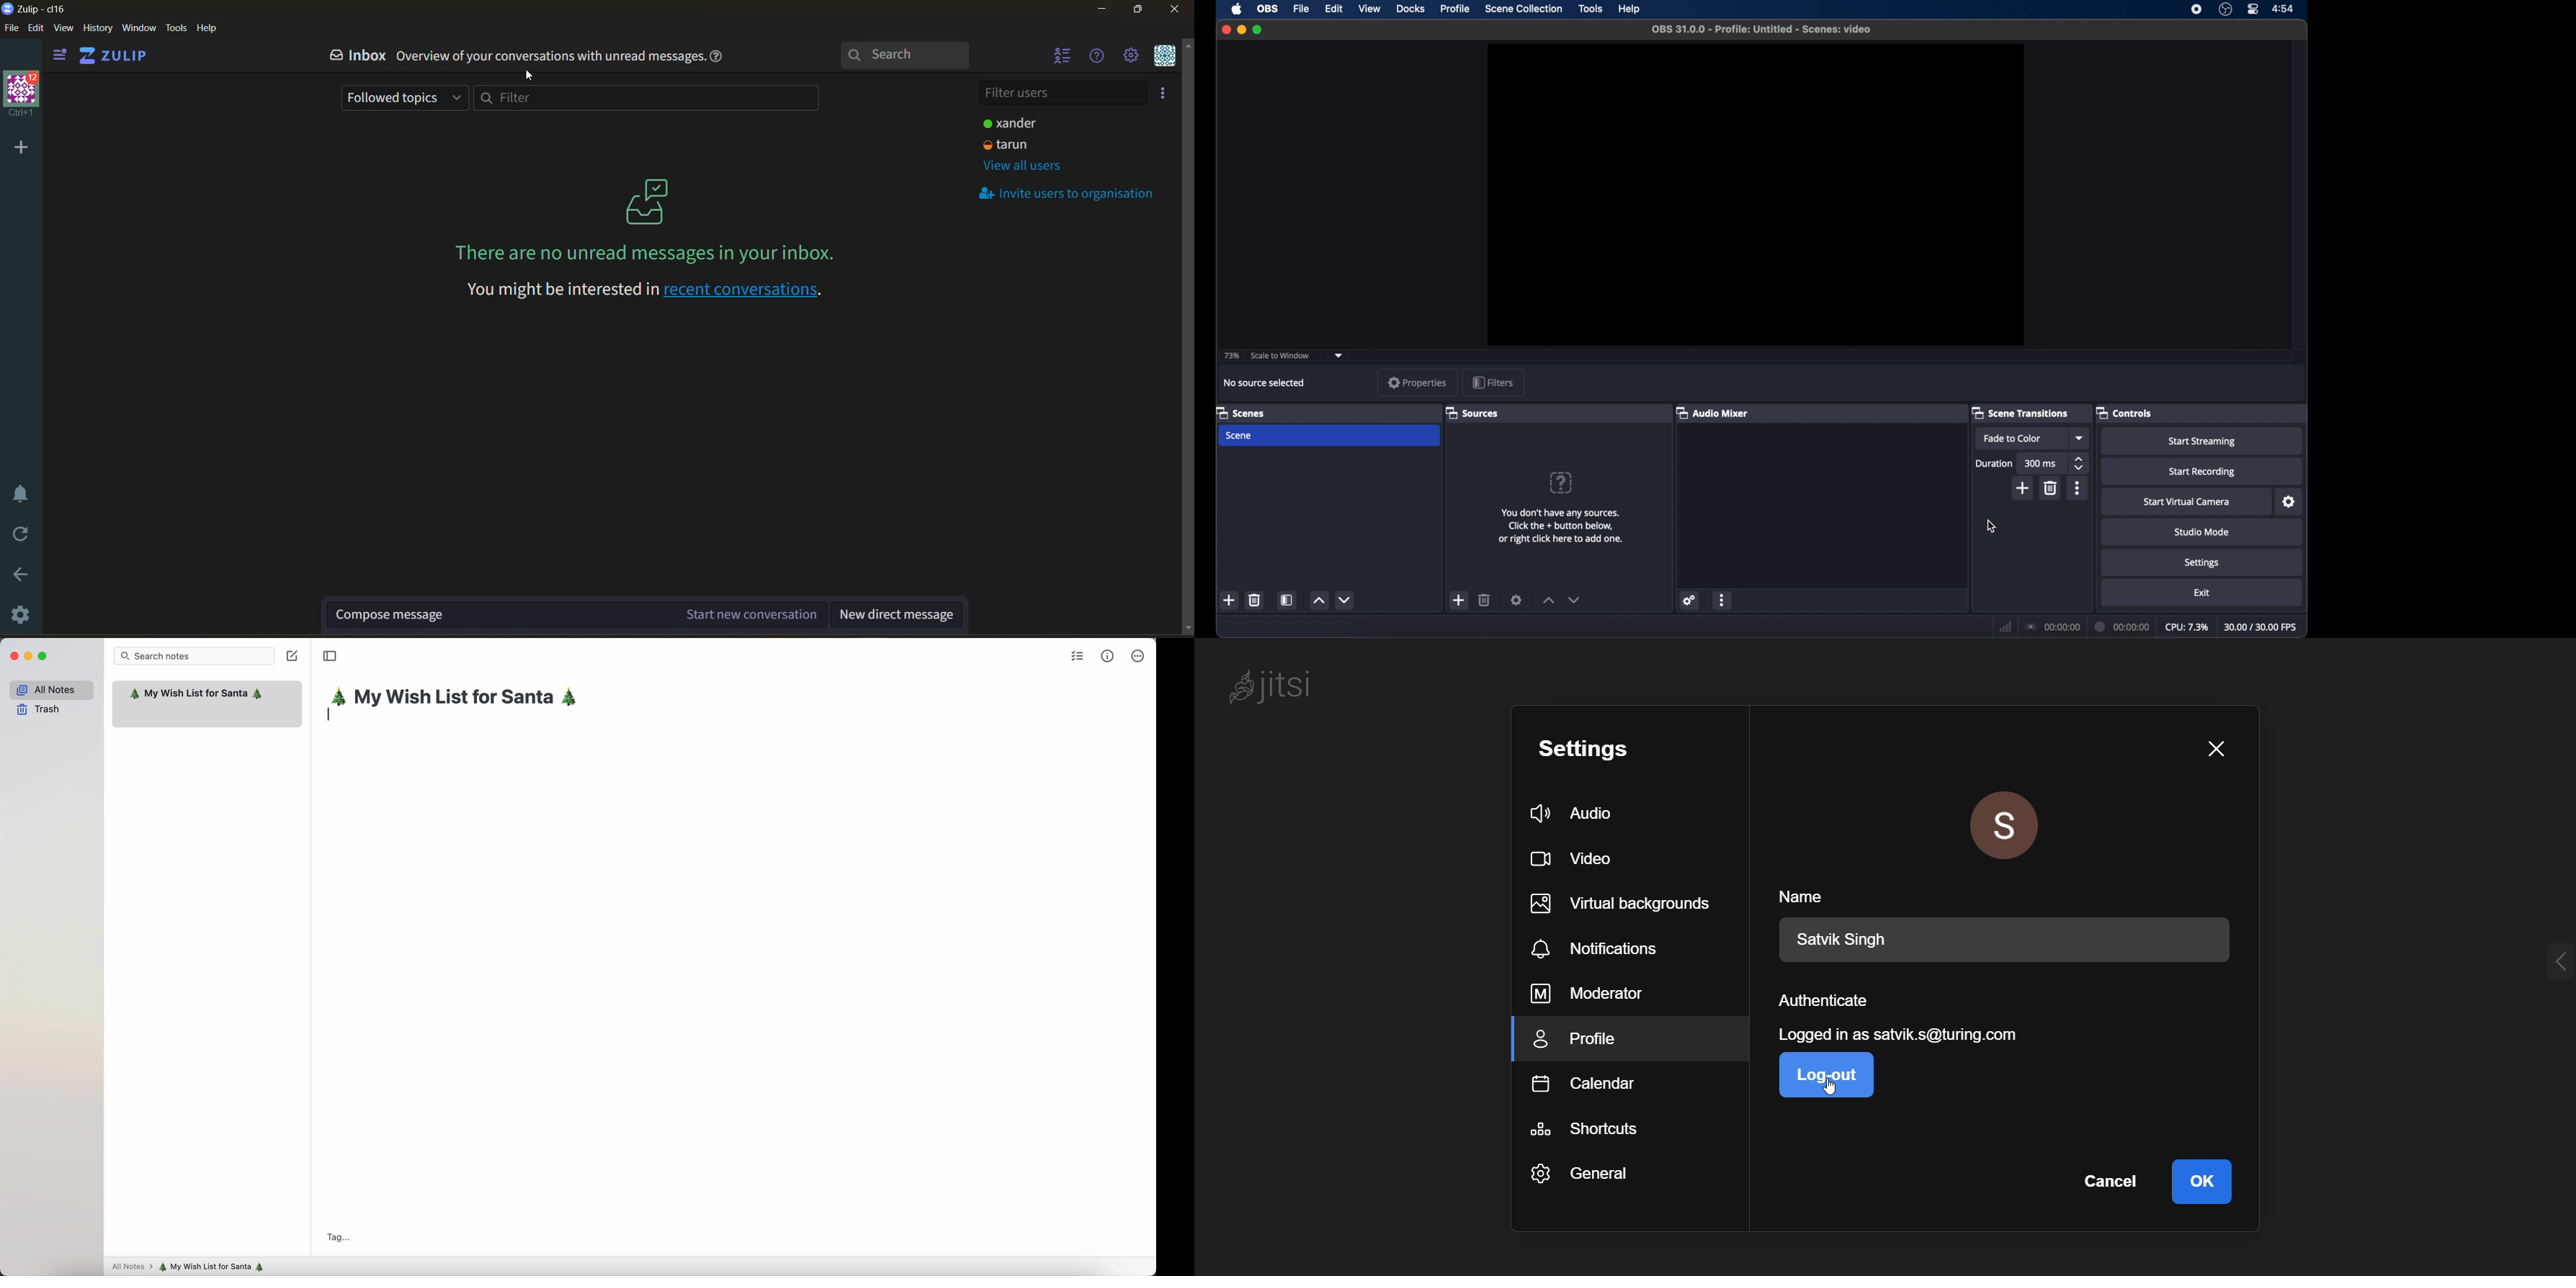  I want to click on file, so click(1303, 8).